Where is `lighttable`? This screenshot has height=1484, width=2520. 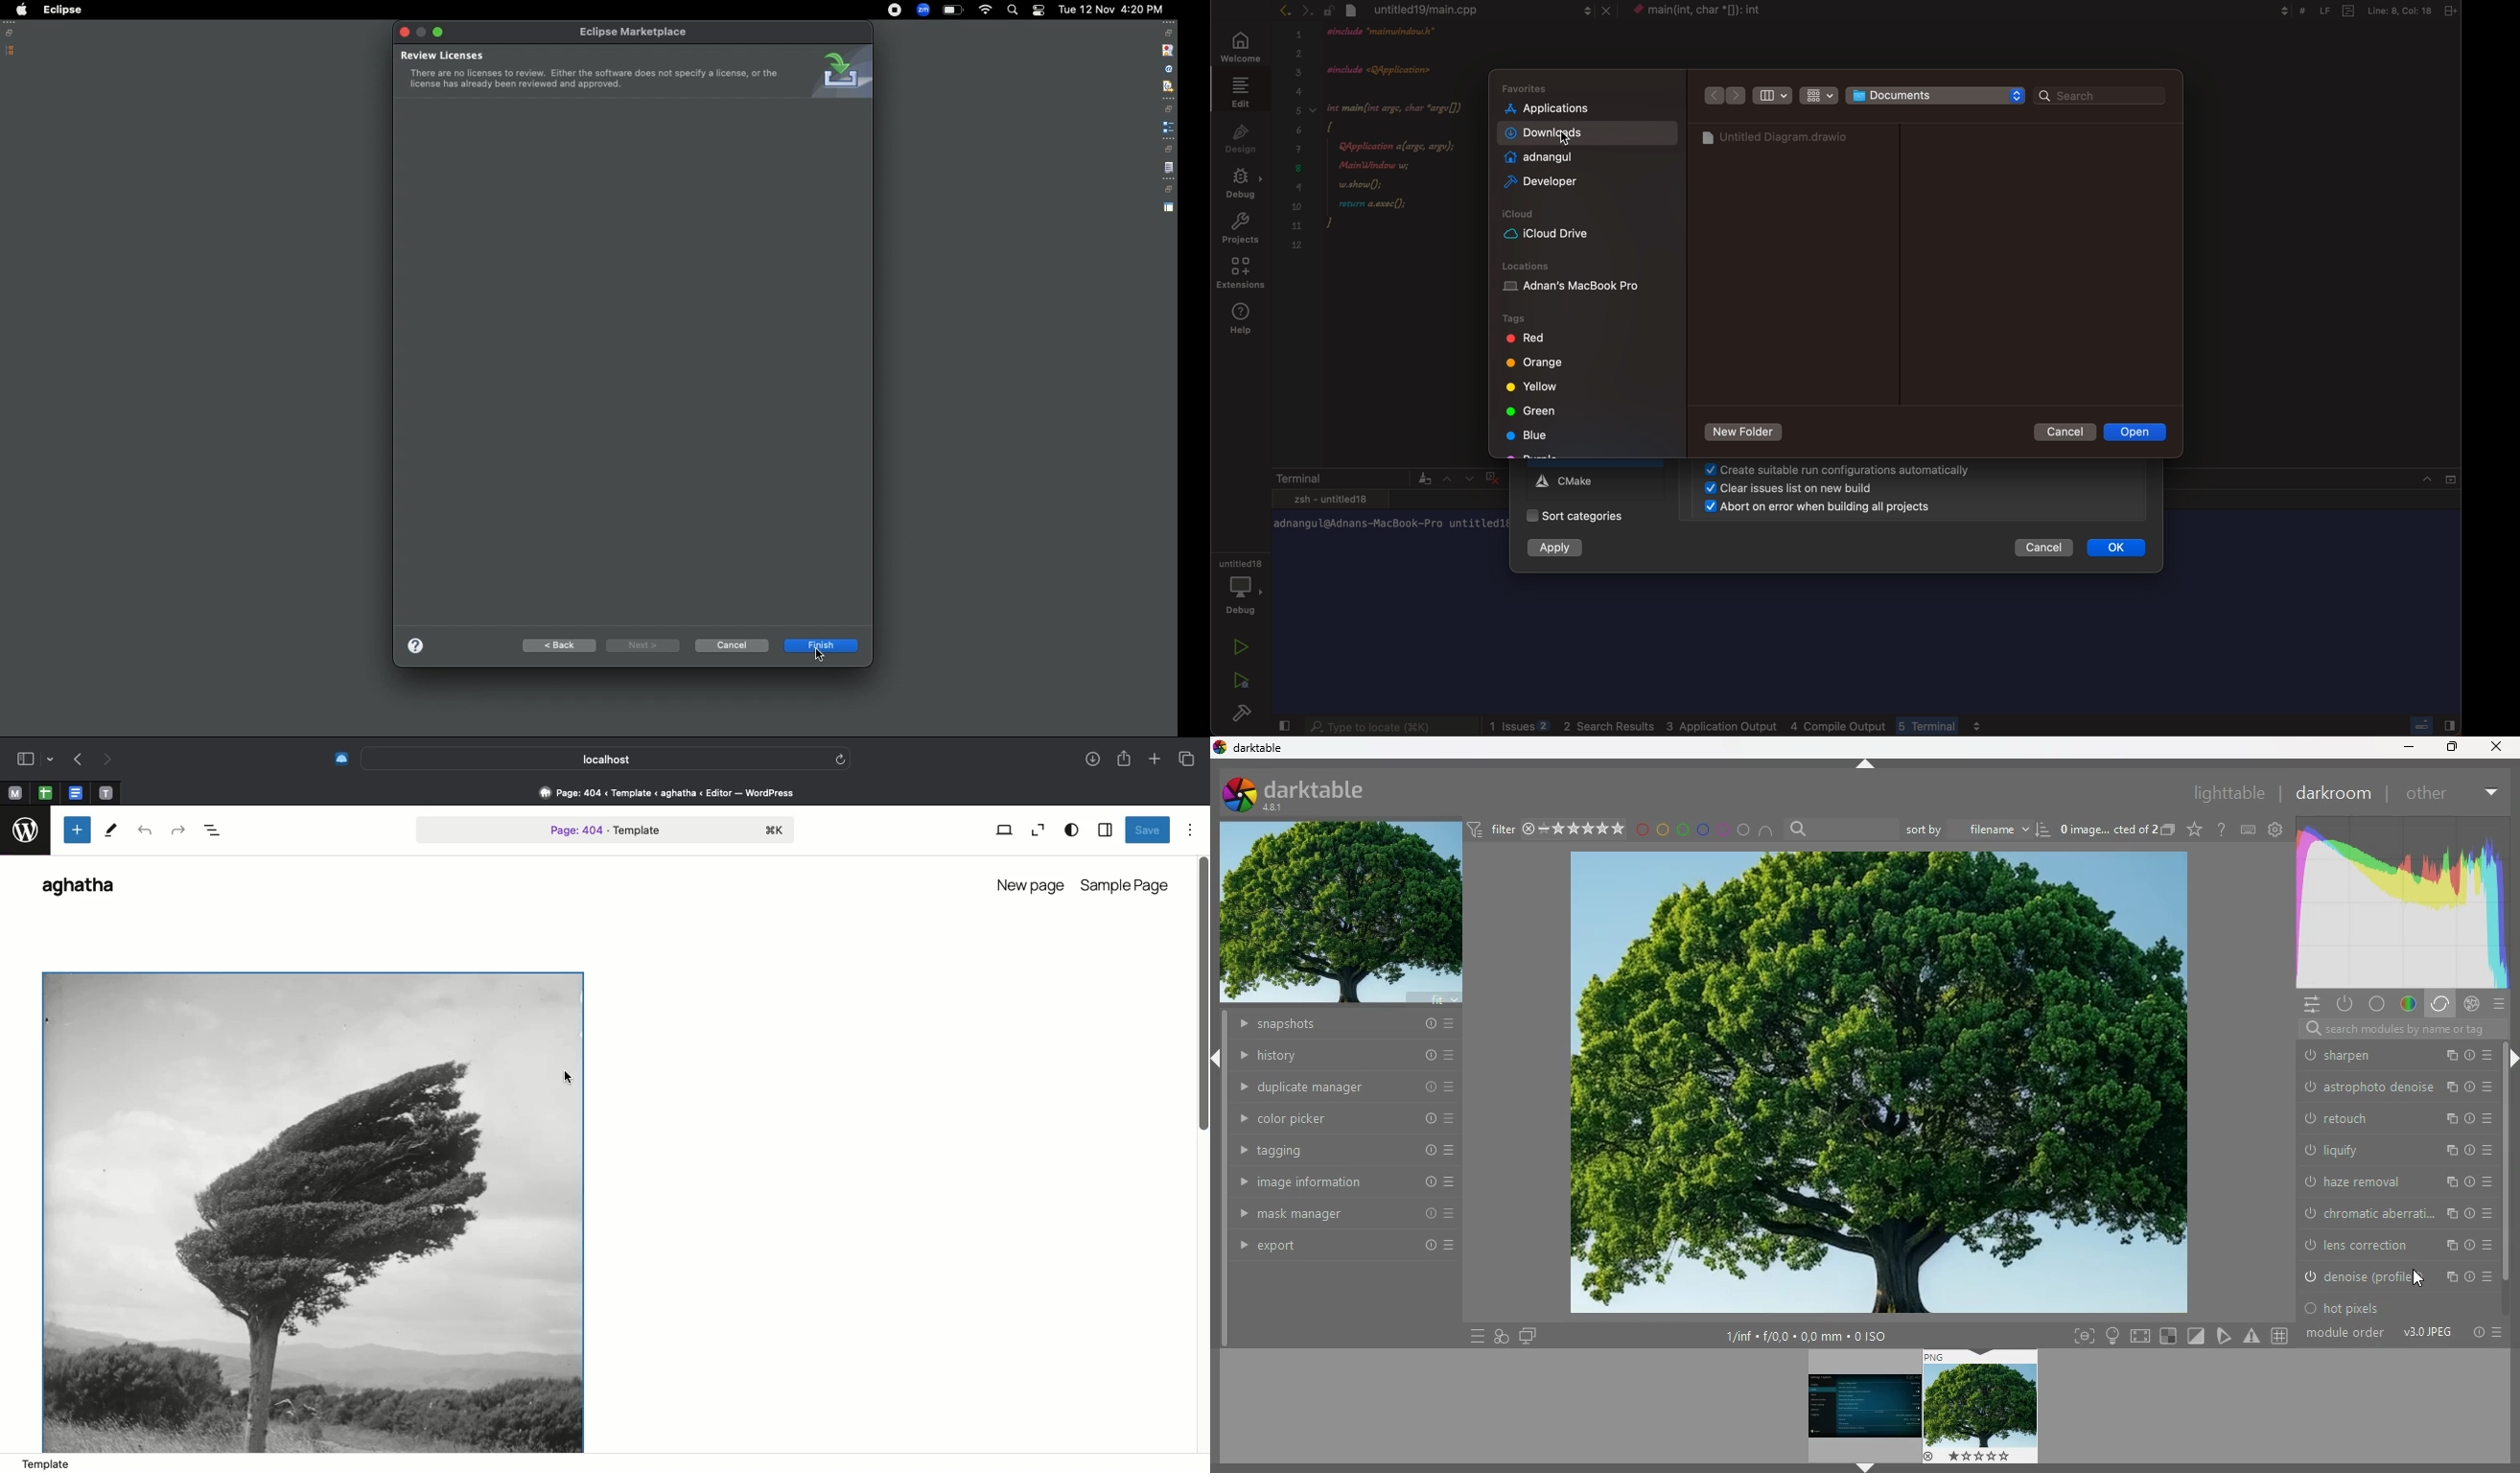
lighttable is located at coordinates (2228, 795).